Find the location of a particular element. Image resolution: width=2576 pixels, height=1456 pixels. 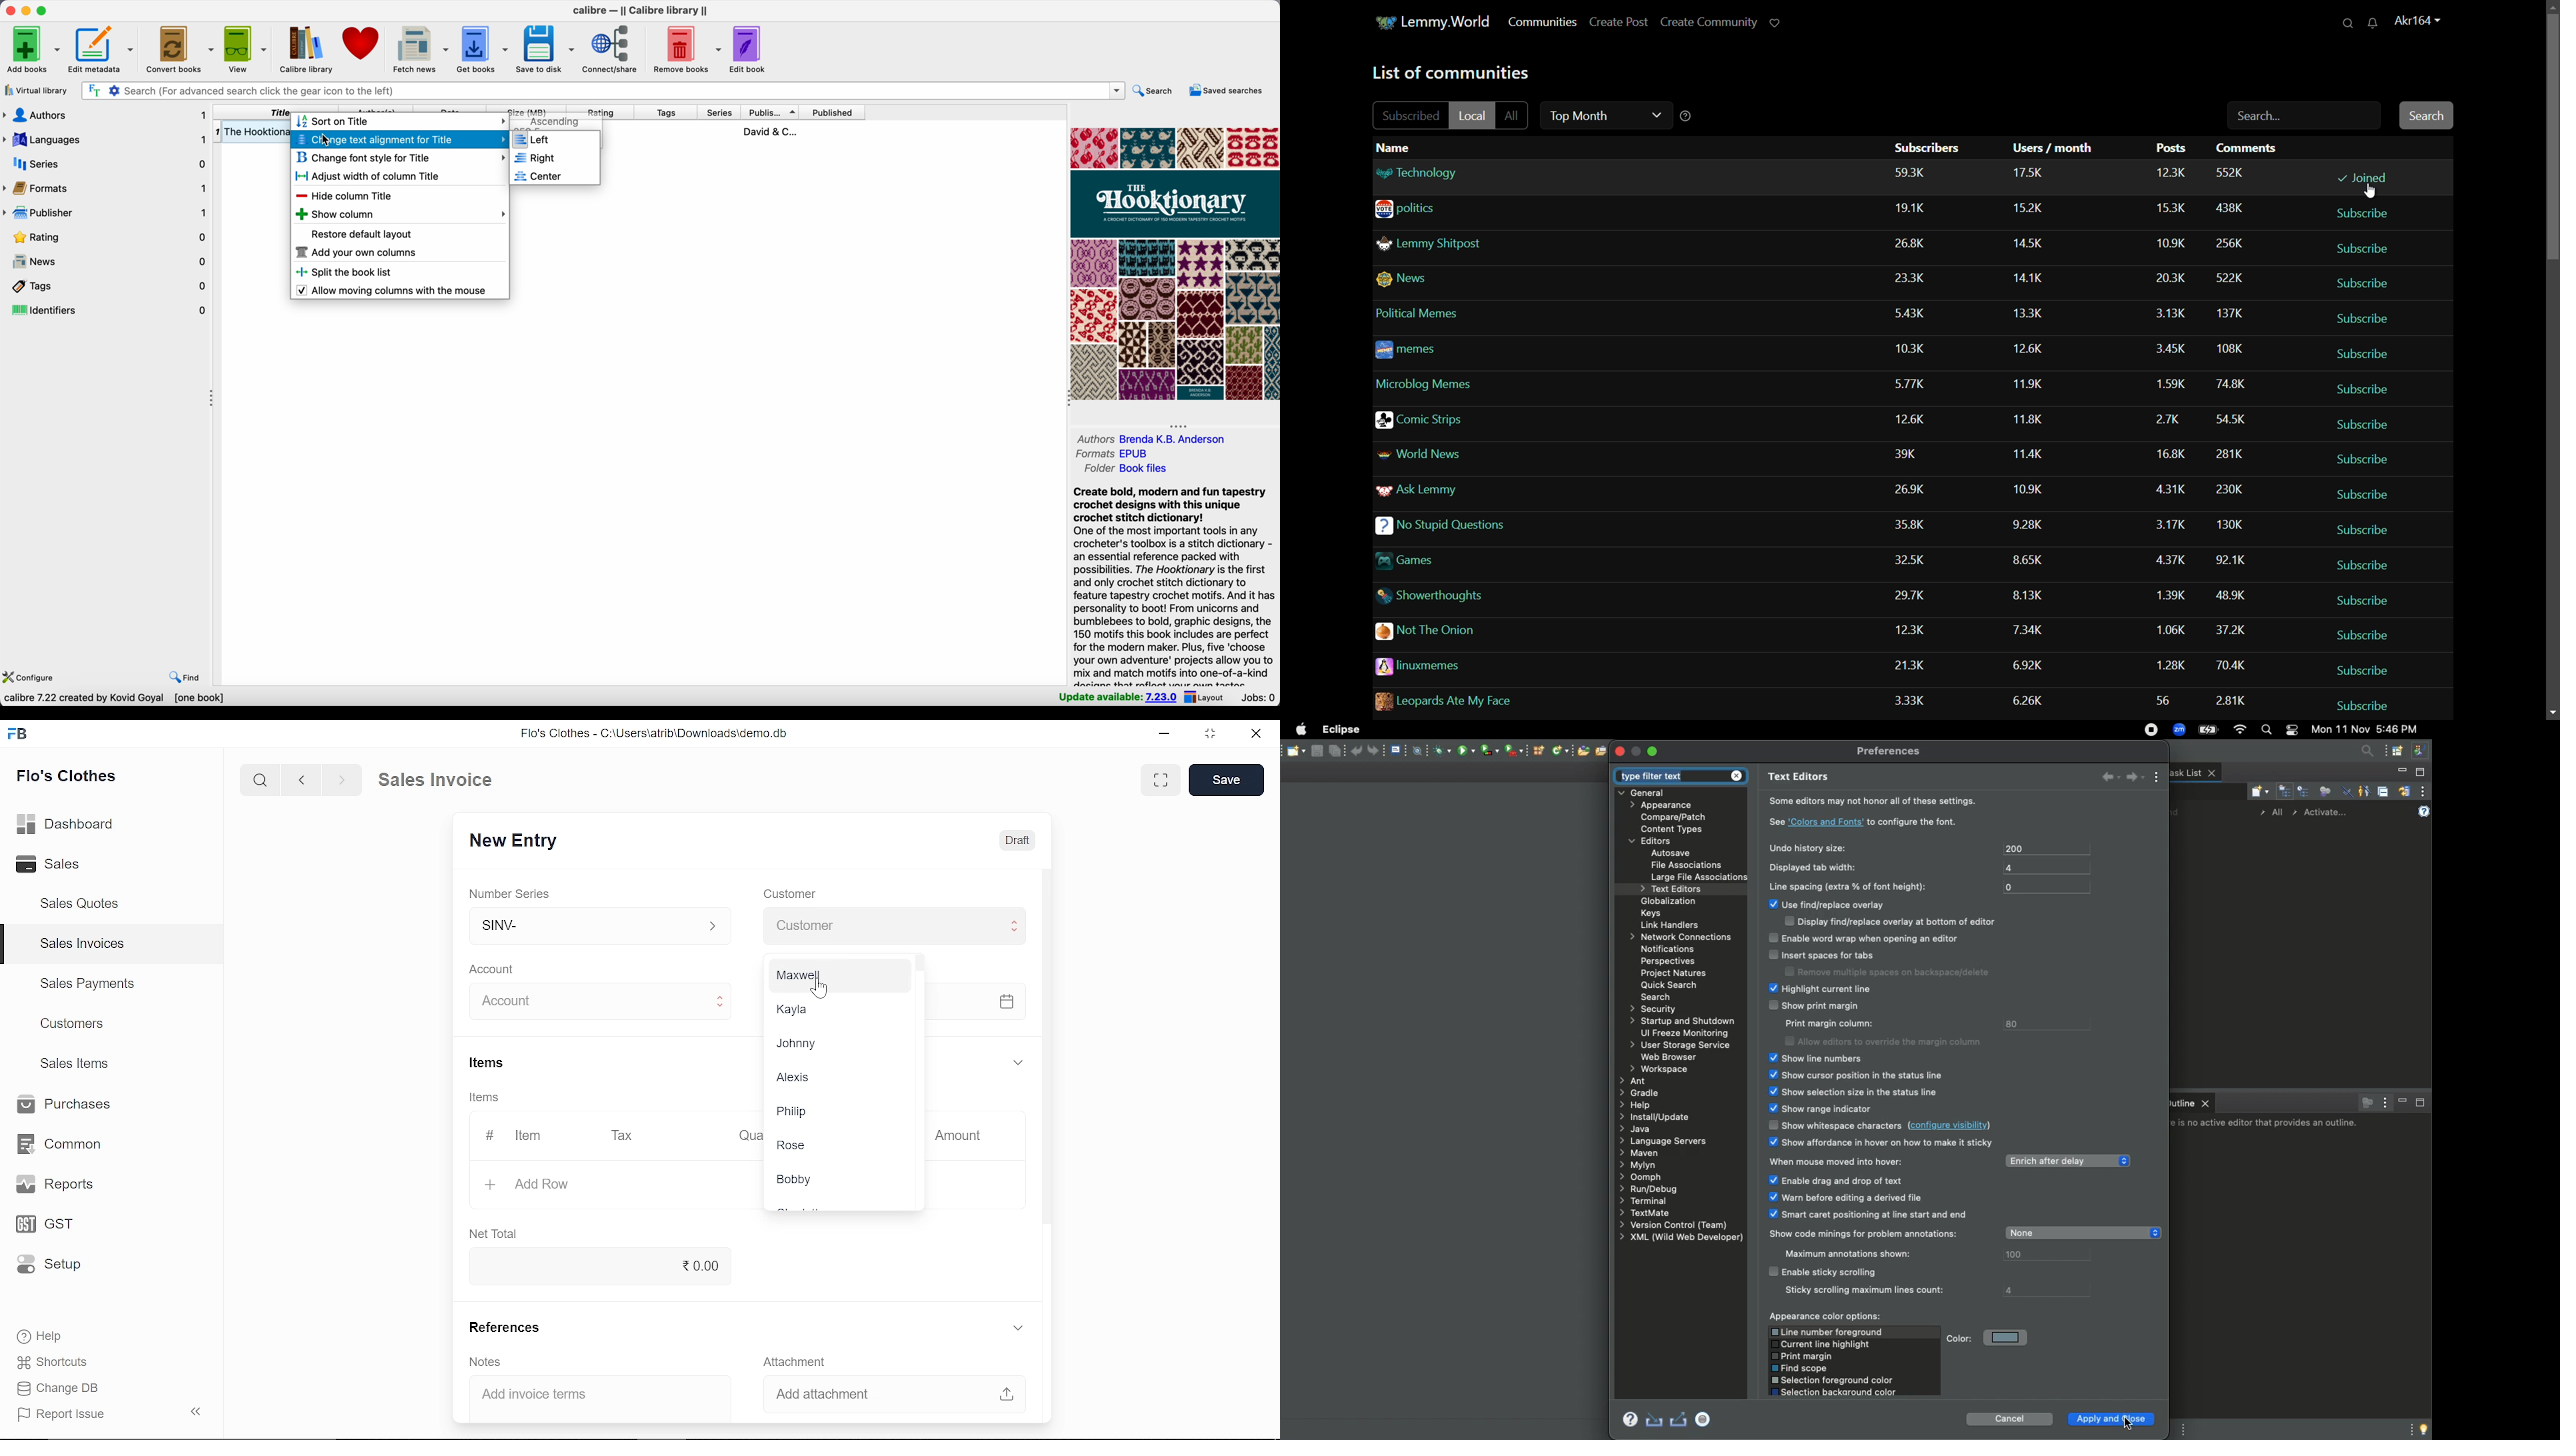

book is located at coordinates (734, 131).